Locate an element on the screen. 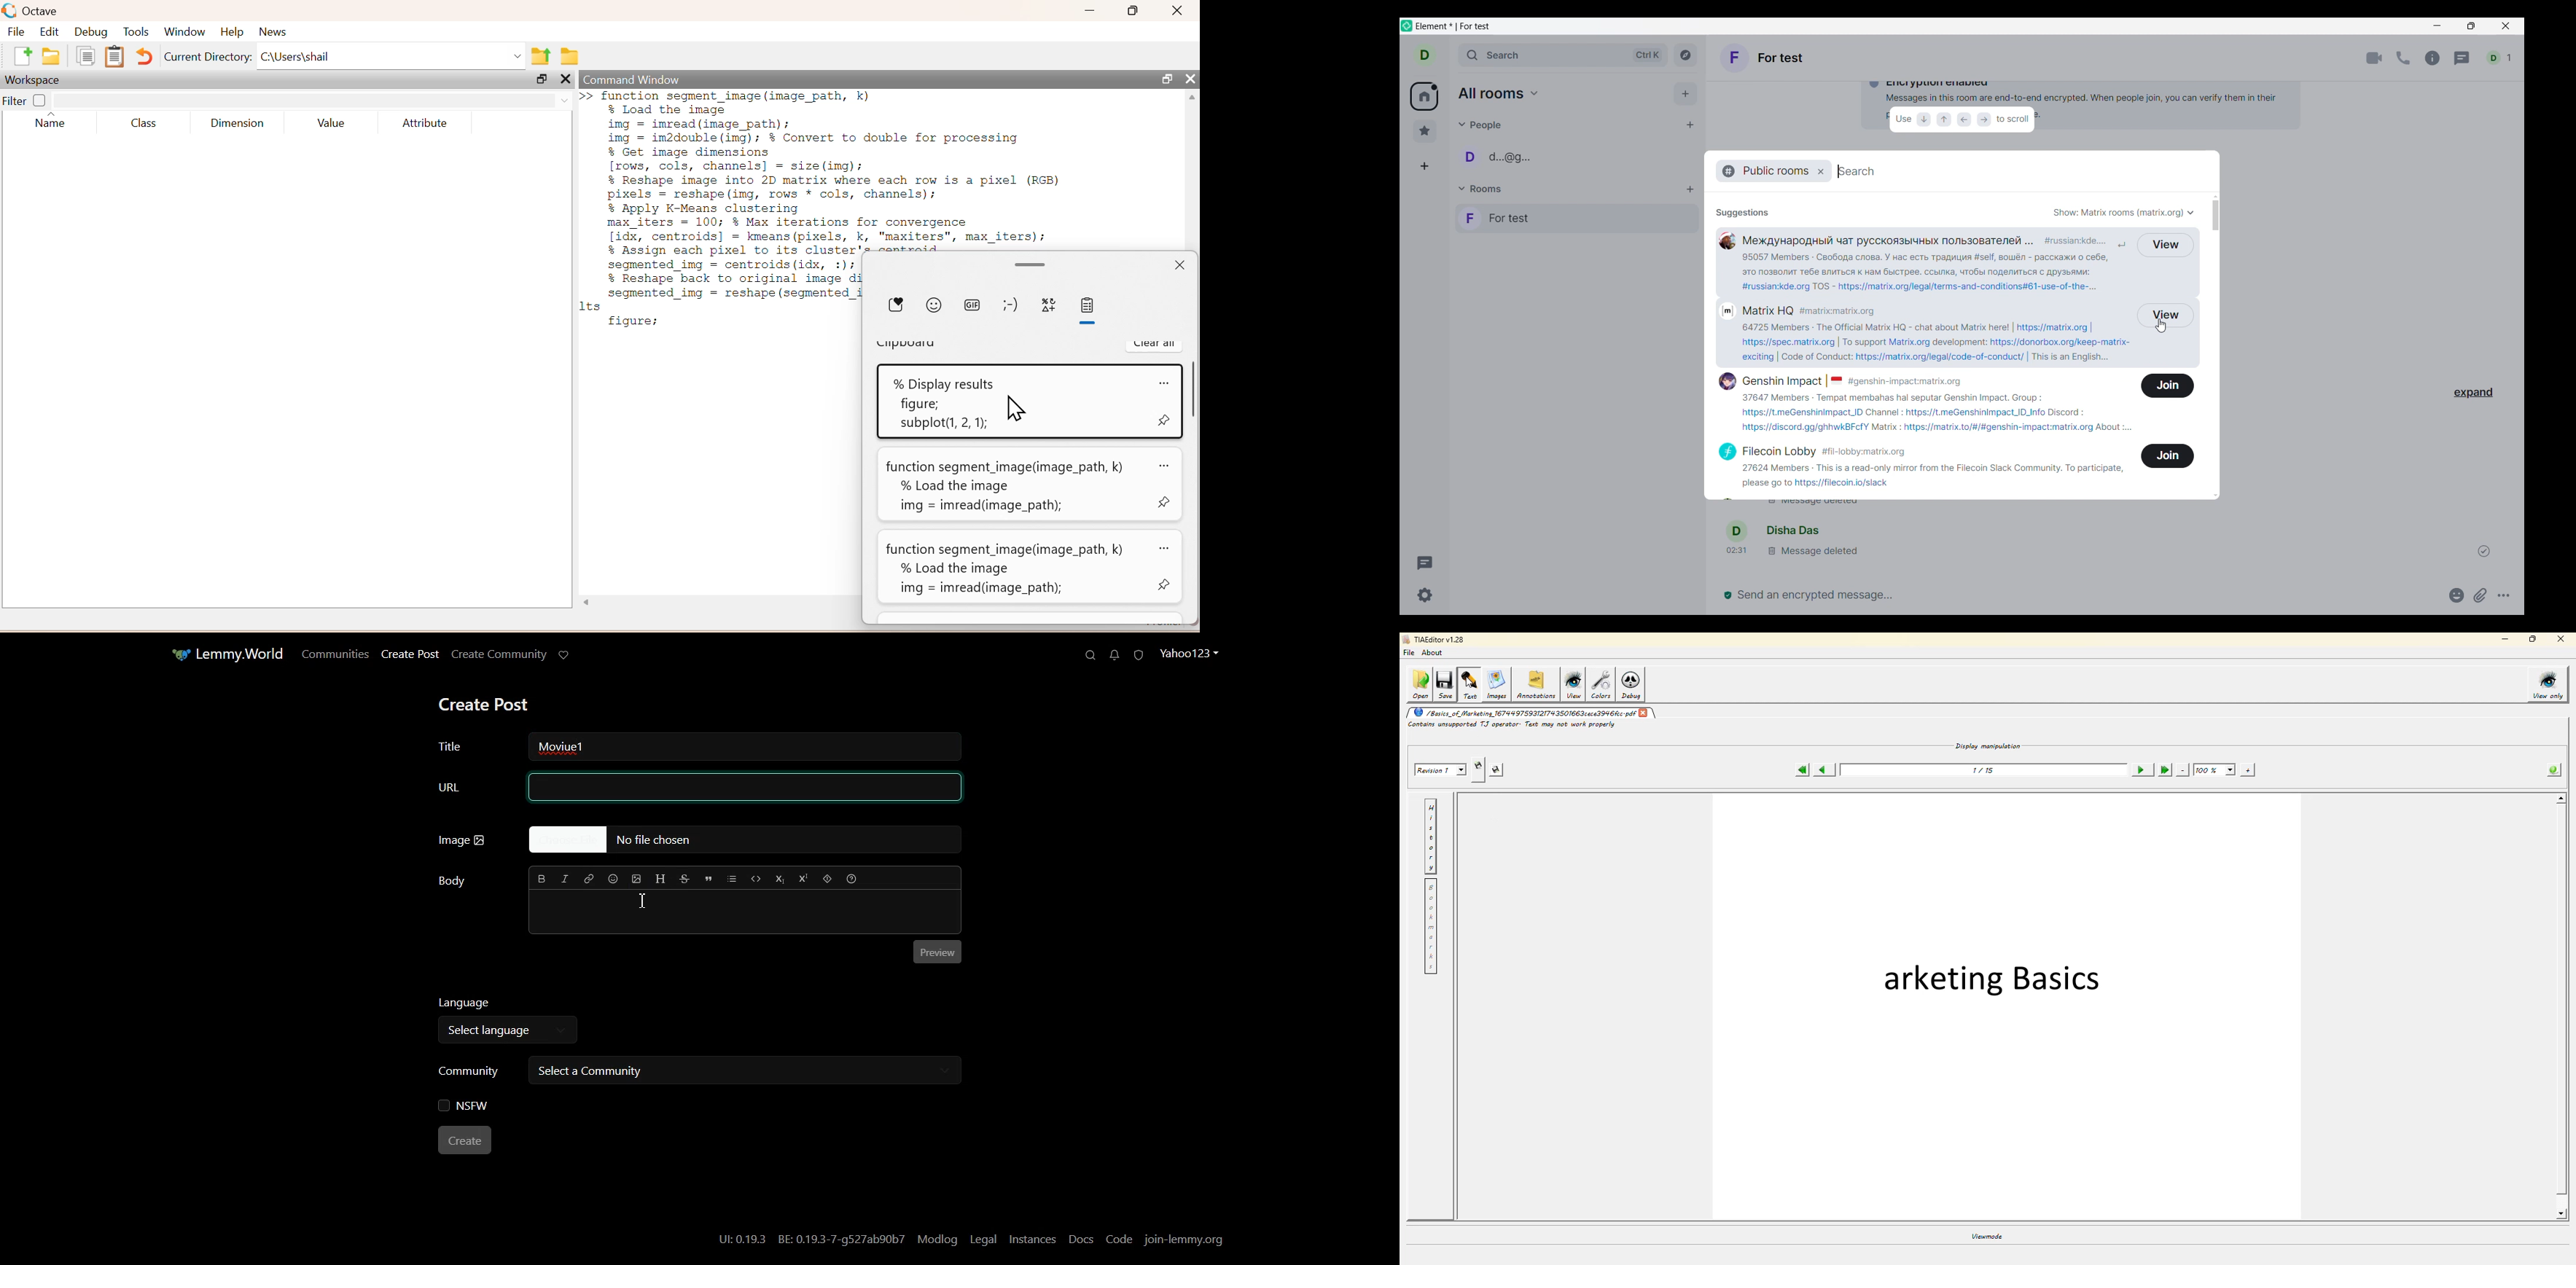 The height and width of the screenshot is (1288, 2576). Hyperlink is located at coordinates (590, 879).